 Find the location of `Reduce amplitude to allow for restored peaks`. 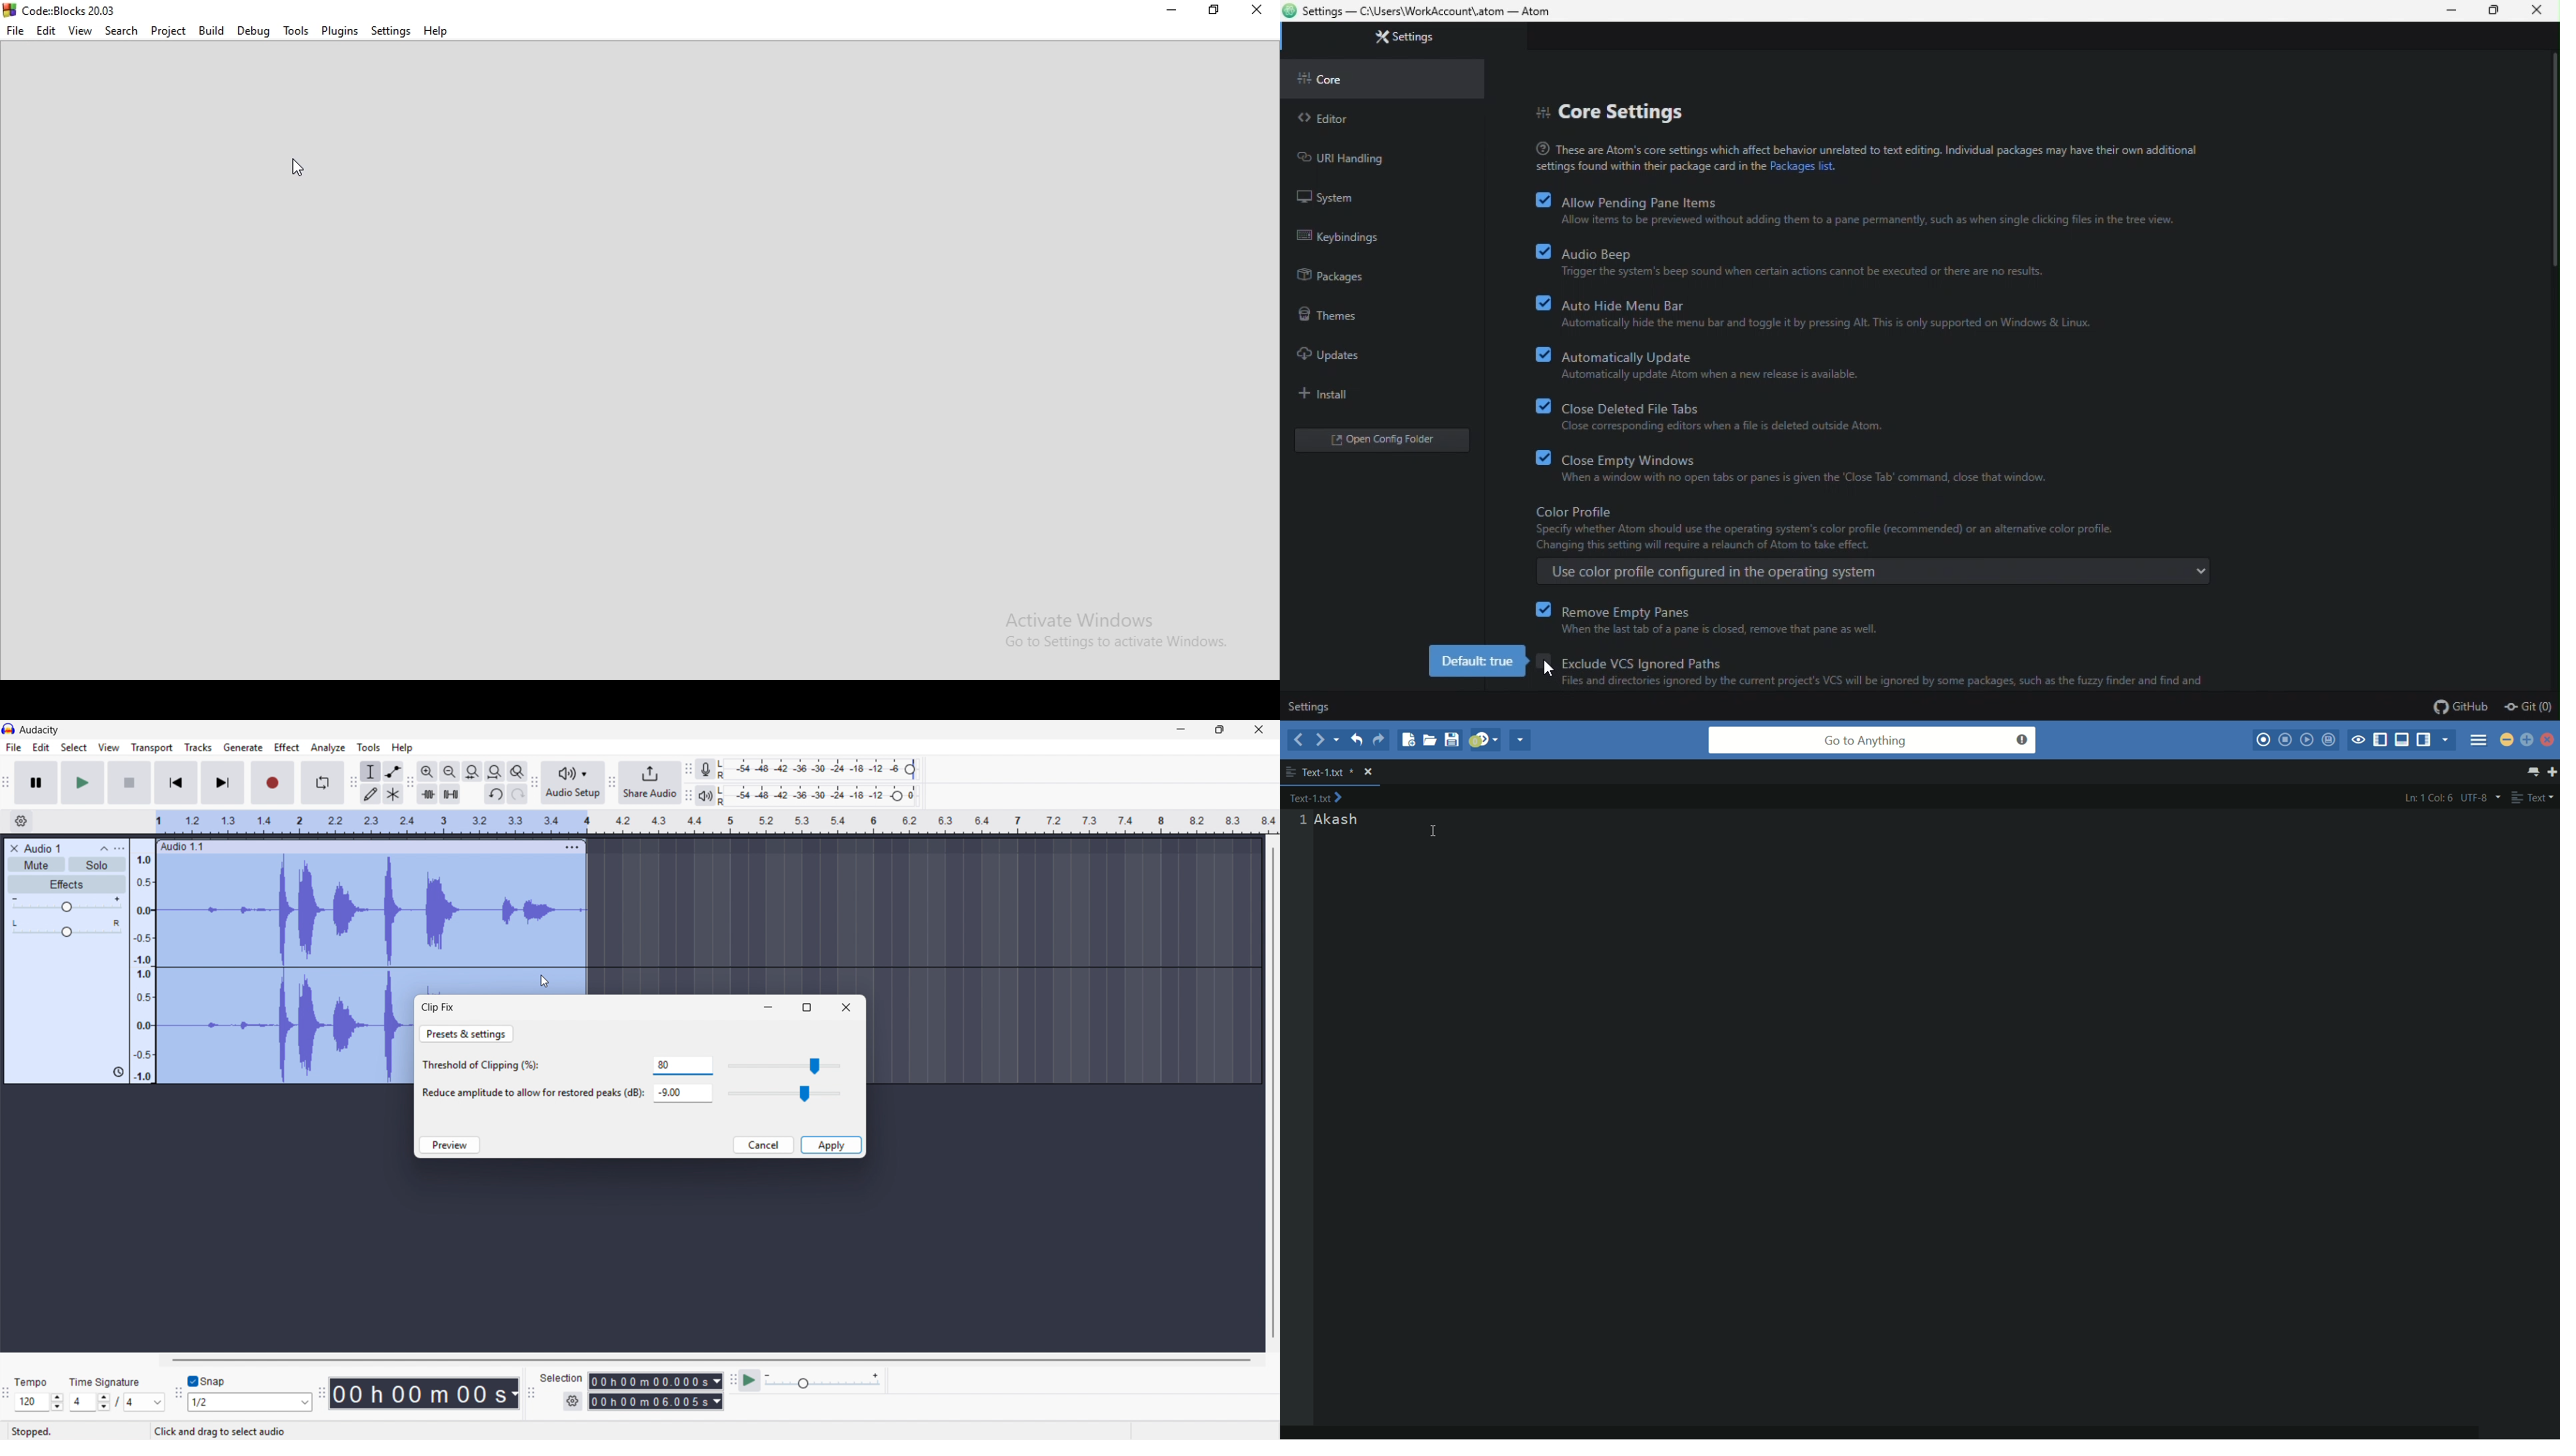

Reduce amplitude to allow for restored peaks is located at coordinates (682, 1093).